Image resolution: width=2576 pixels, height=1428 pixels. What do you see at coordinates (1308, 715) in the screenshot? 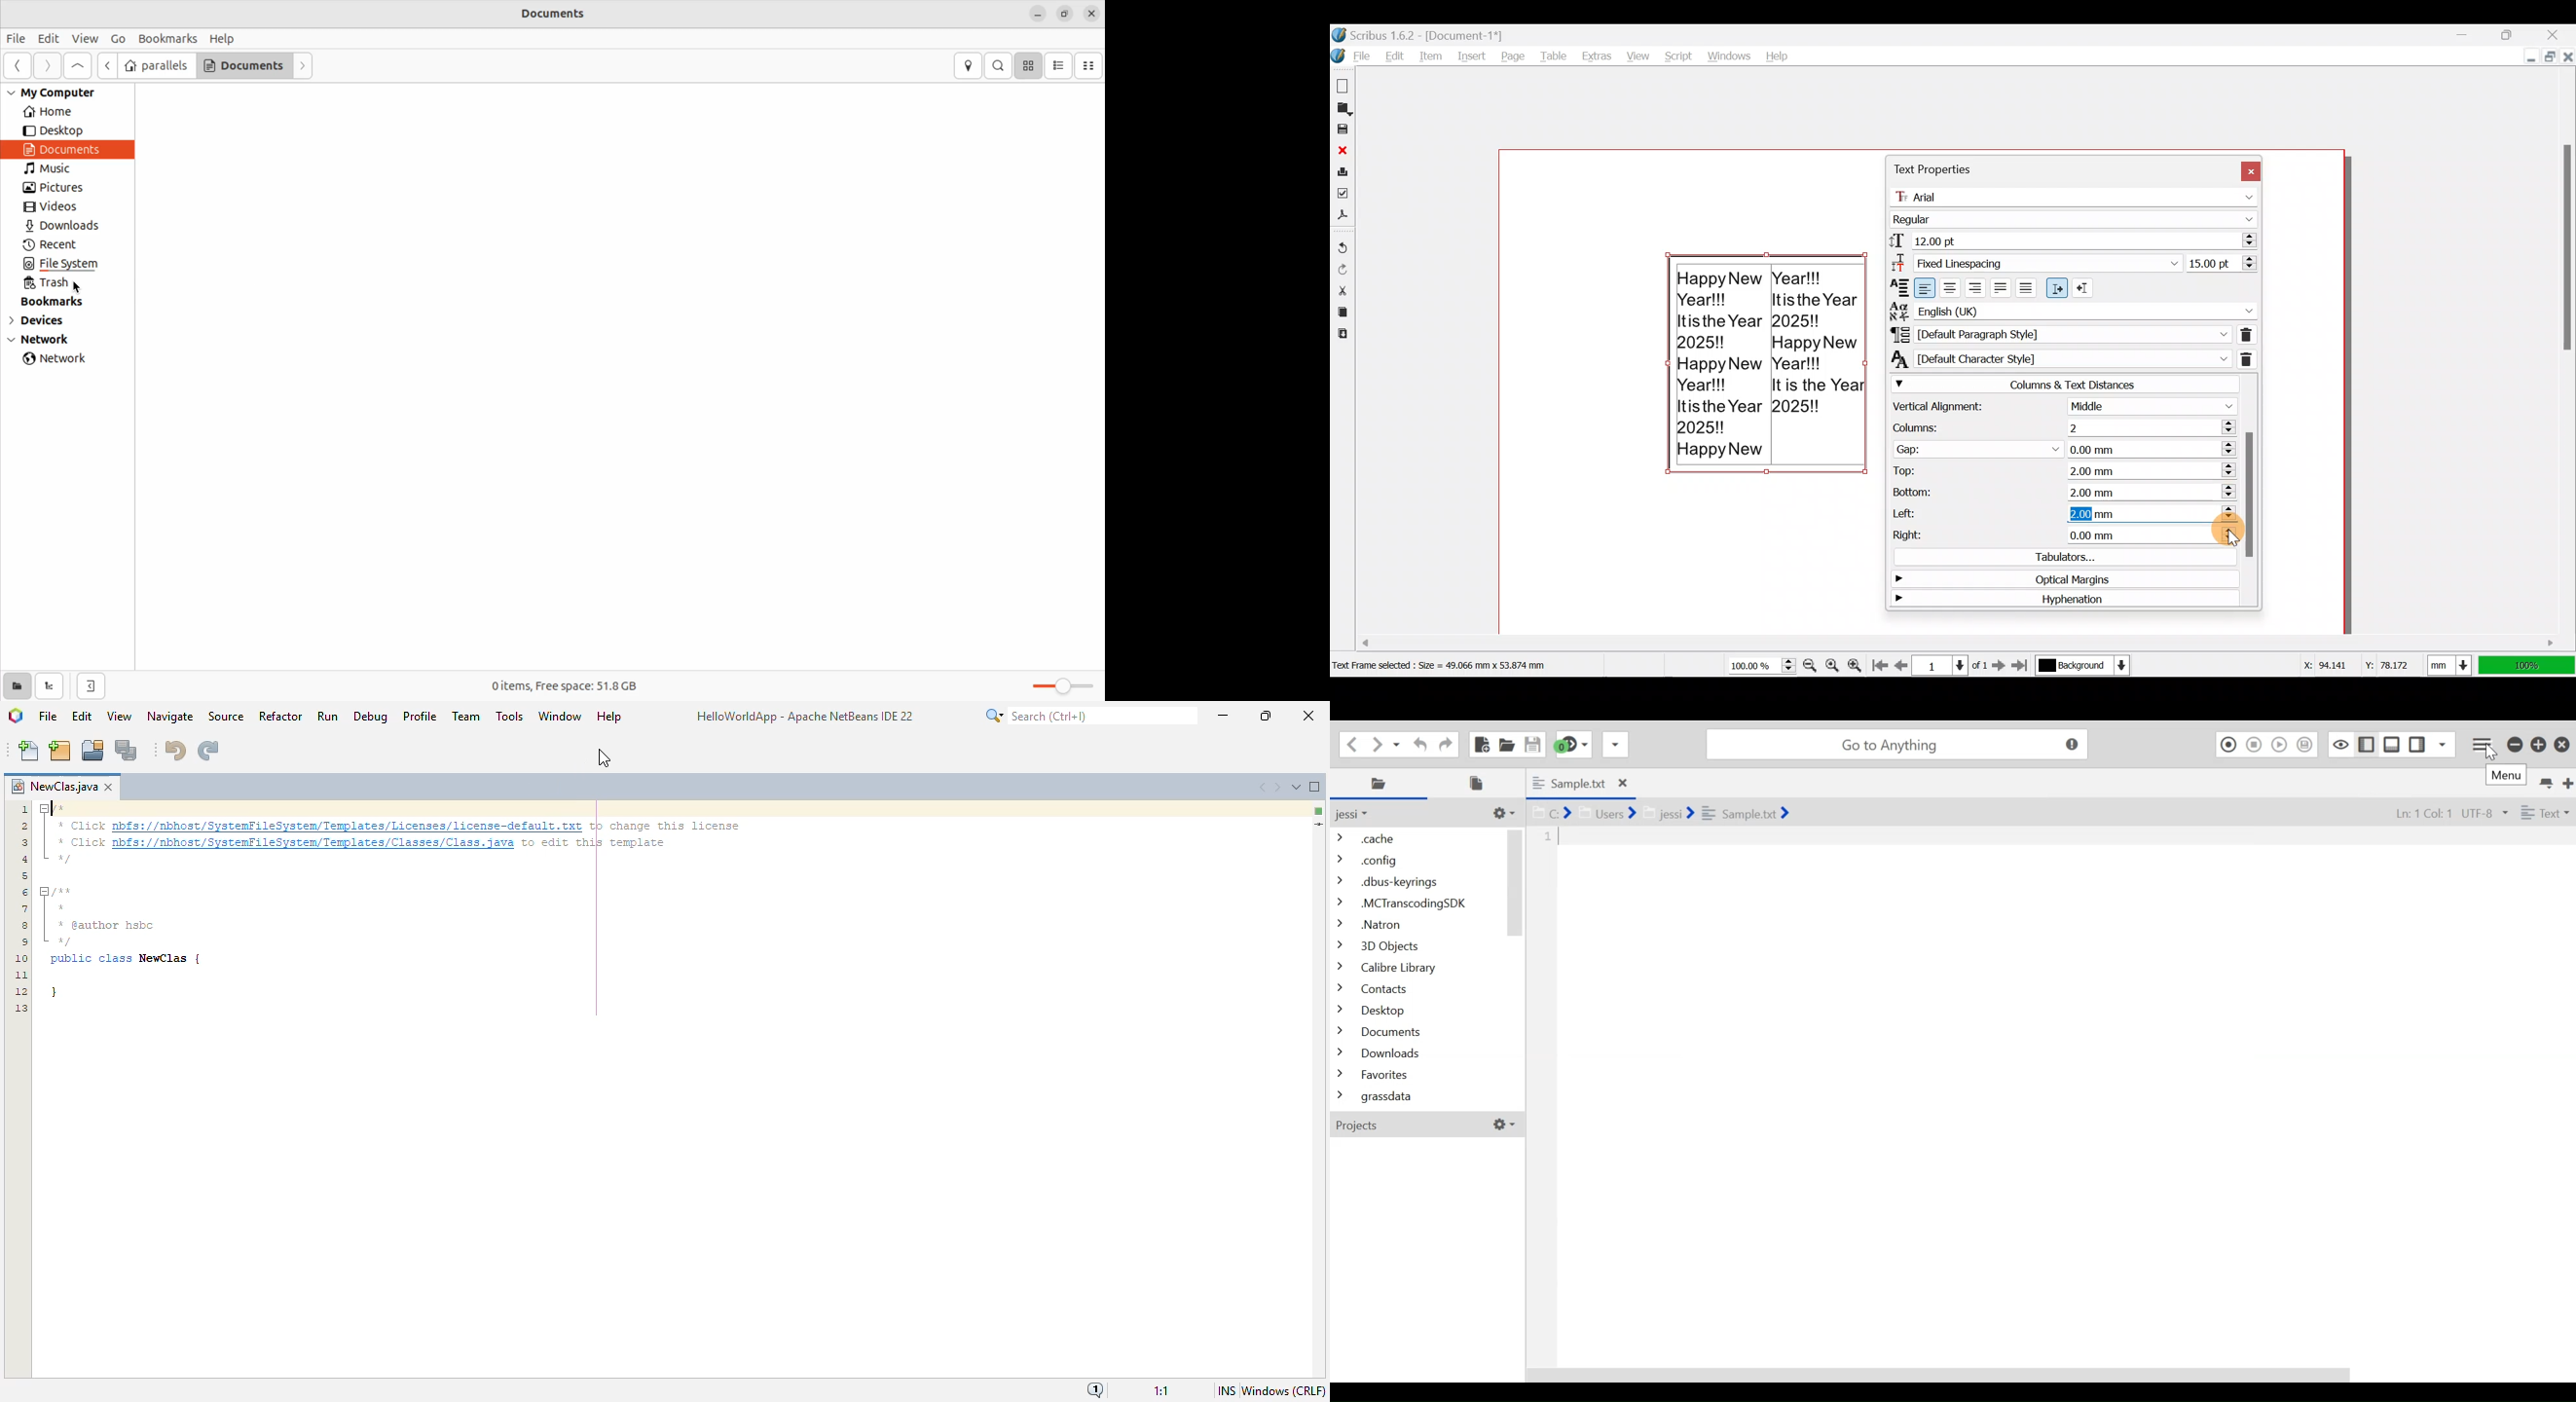
I see `close` at bounding box center [1308, 715].